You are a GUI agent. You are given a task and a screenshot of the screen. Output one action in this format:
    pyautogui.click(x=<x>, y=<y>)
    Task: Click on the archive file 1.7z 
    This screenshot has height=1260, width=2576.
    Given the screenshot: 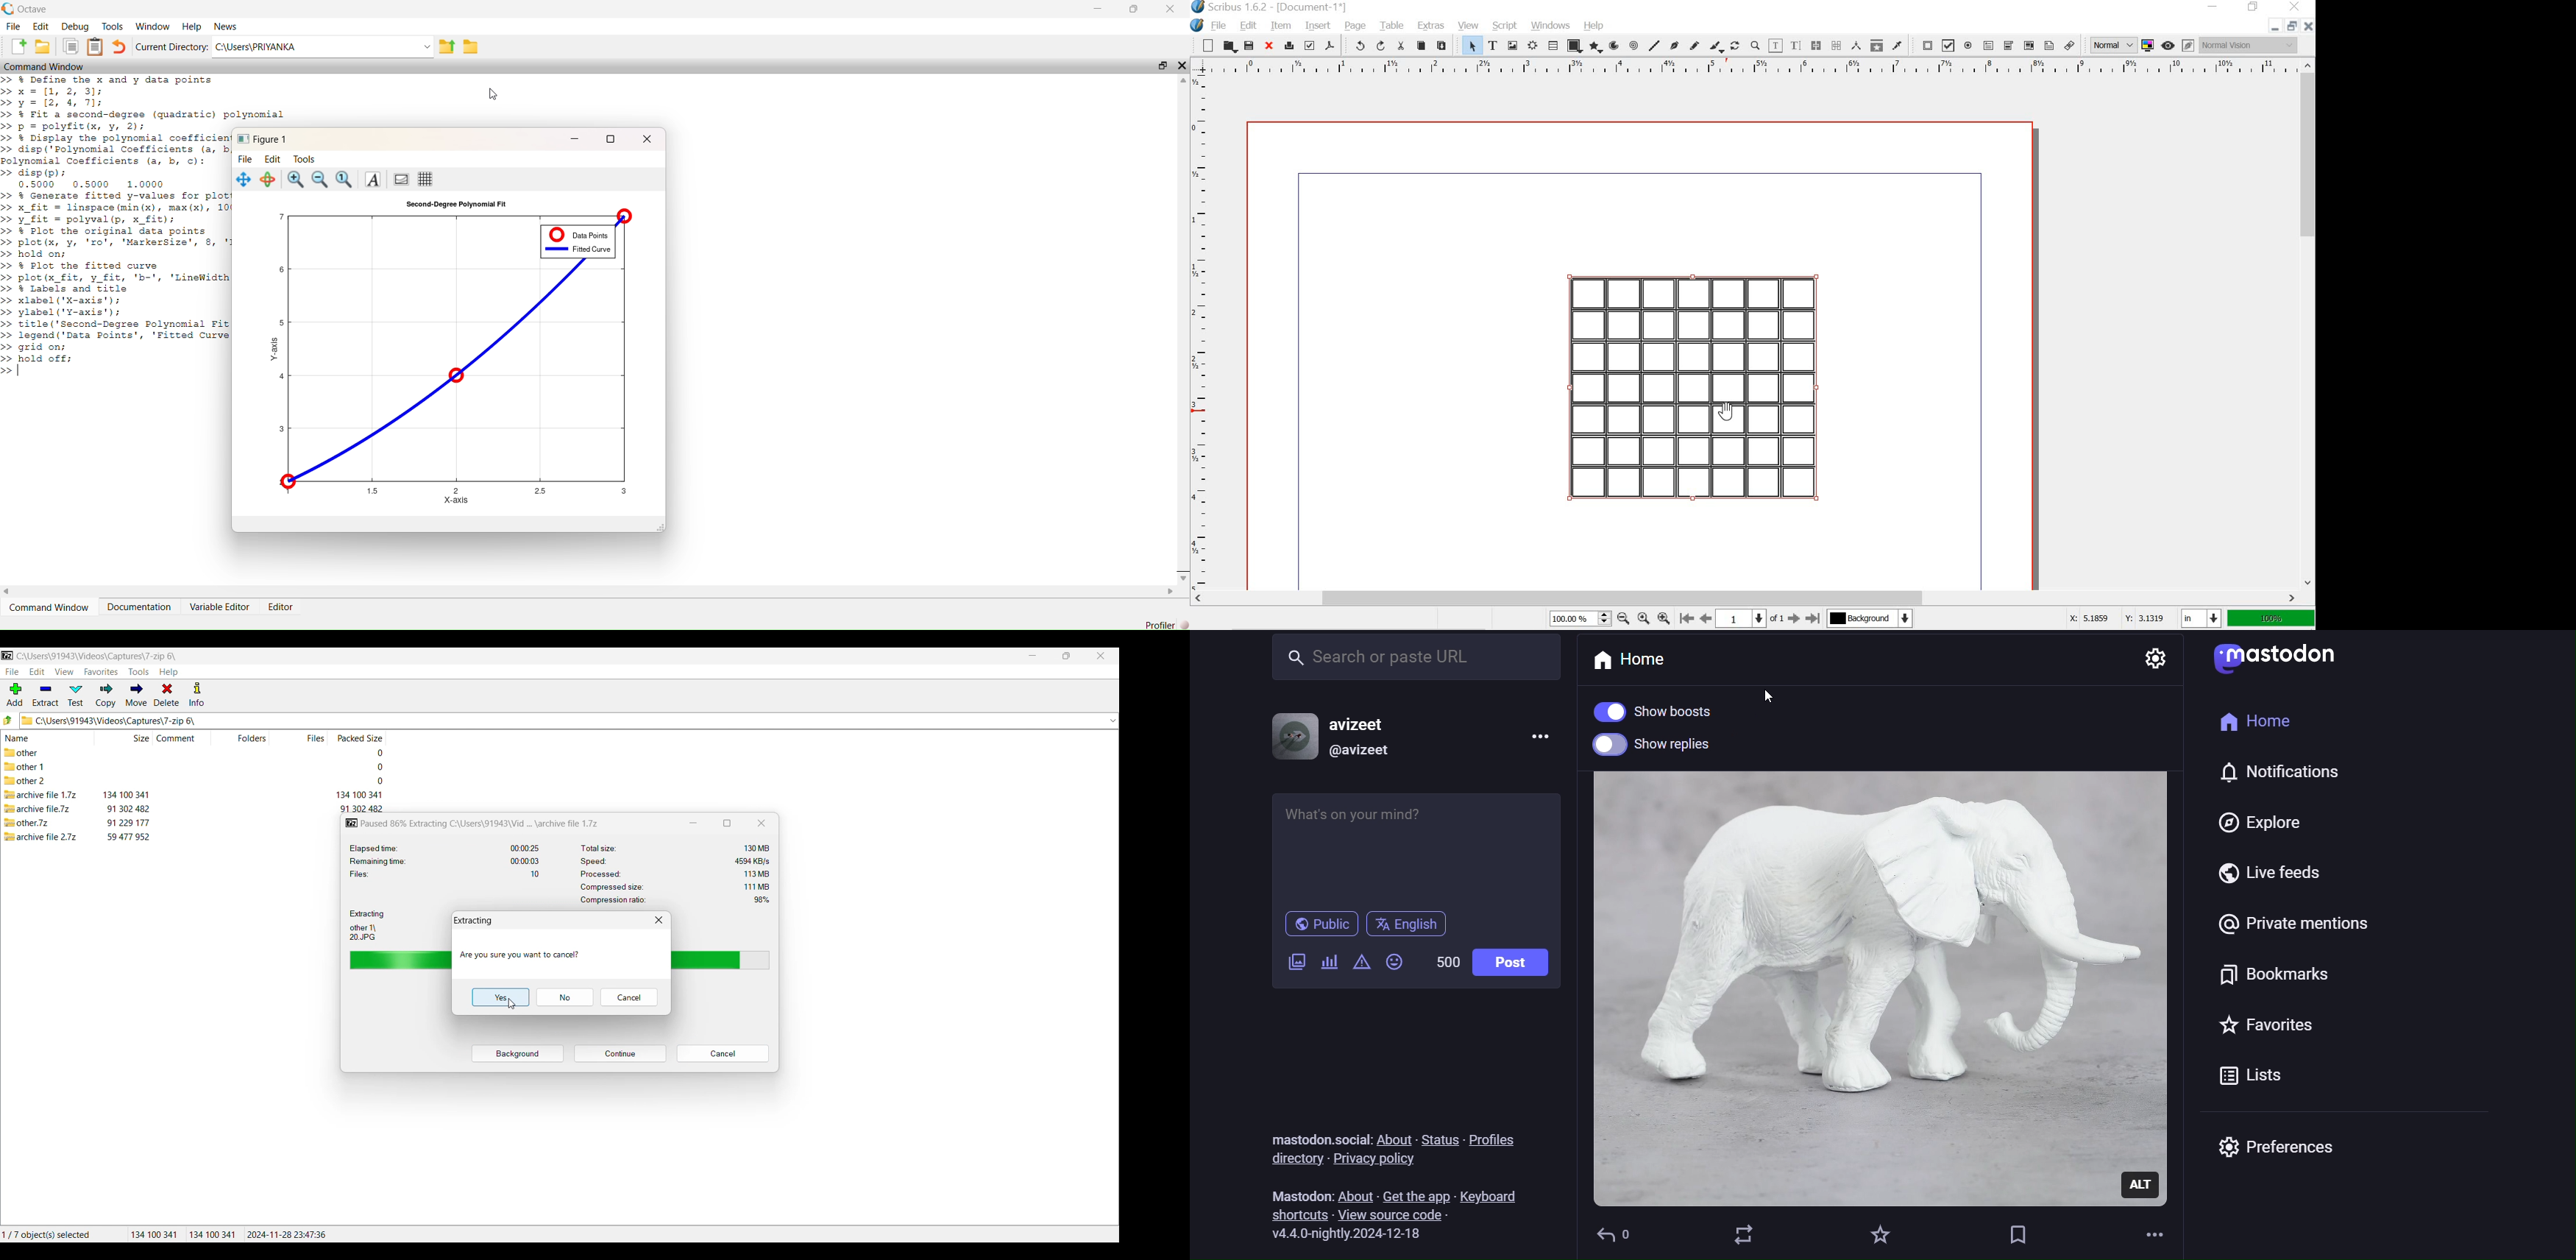 What is the action you would take?
    pyautogui.click(x=40, y=795)
    